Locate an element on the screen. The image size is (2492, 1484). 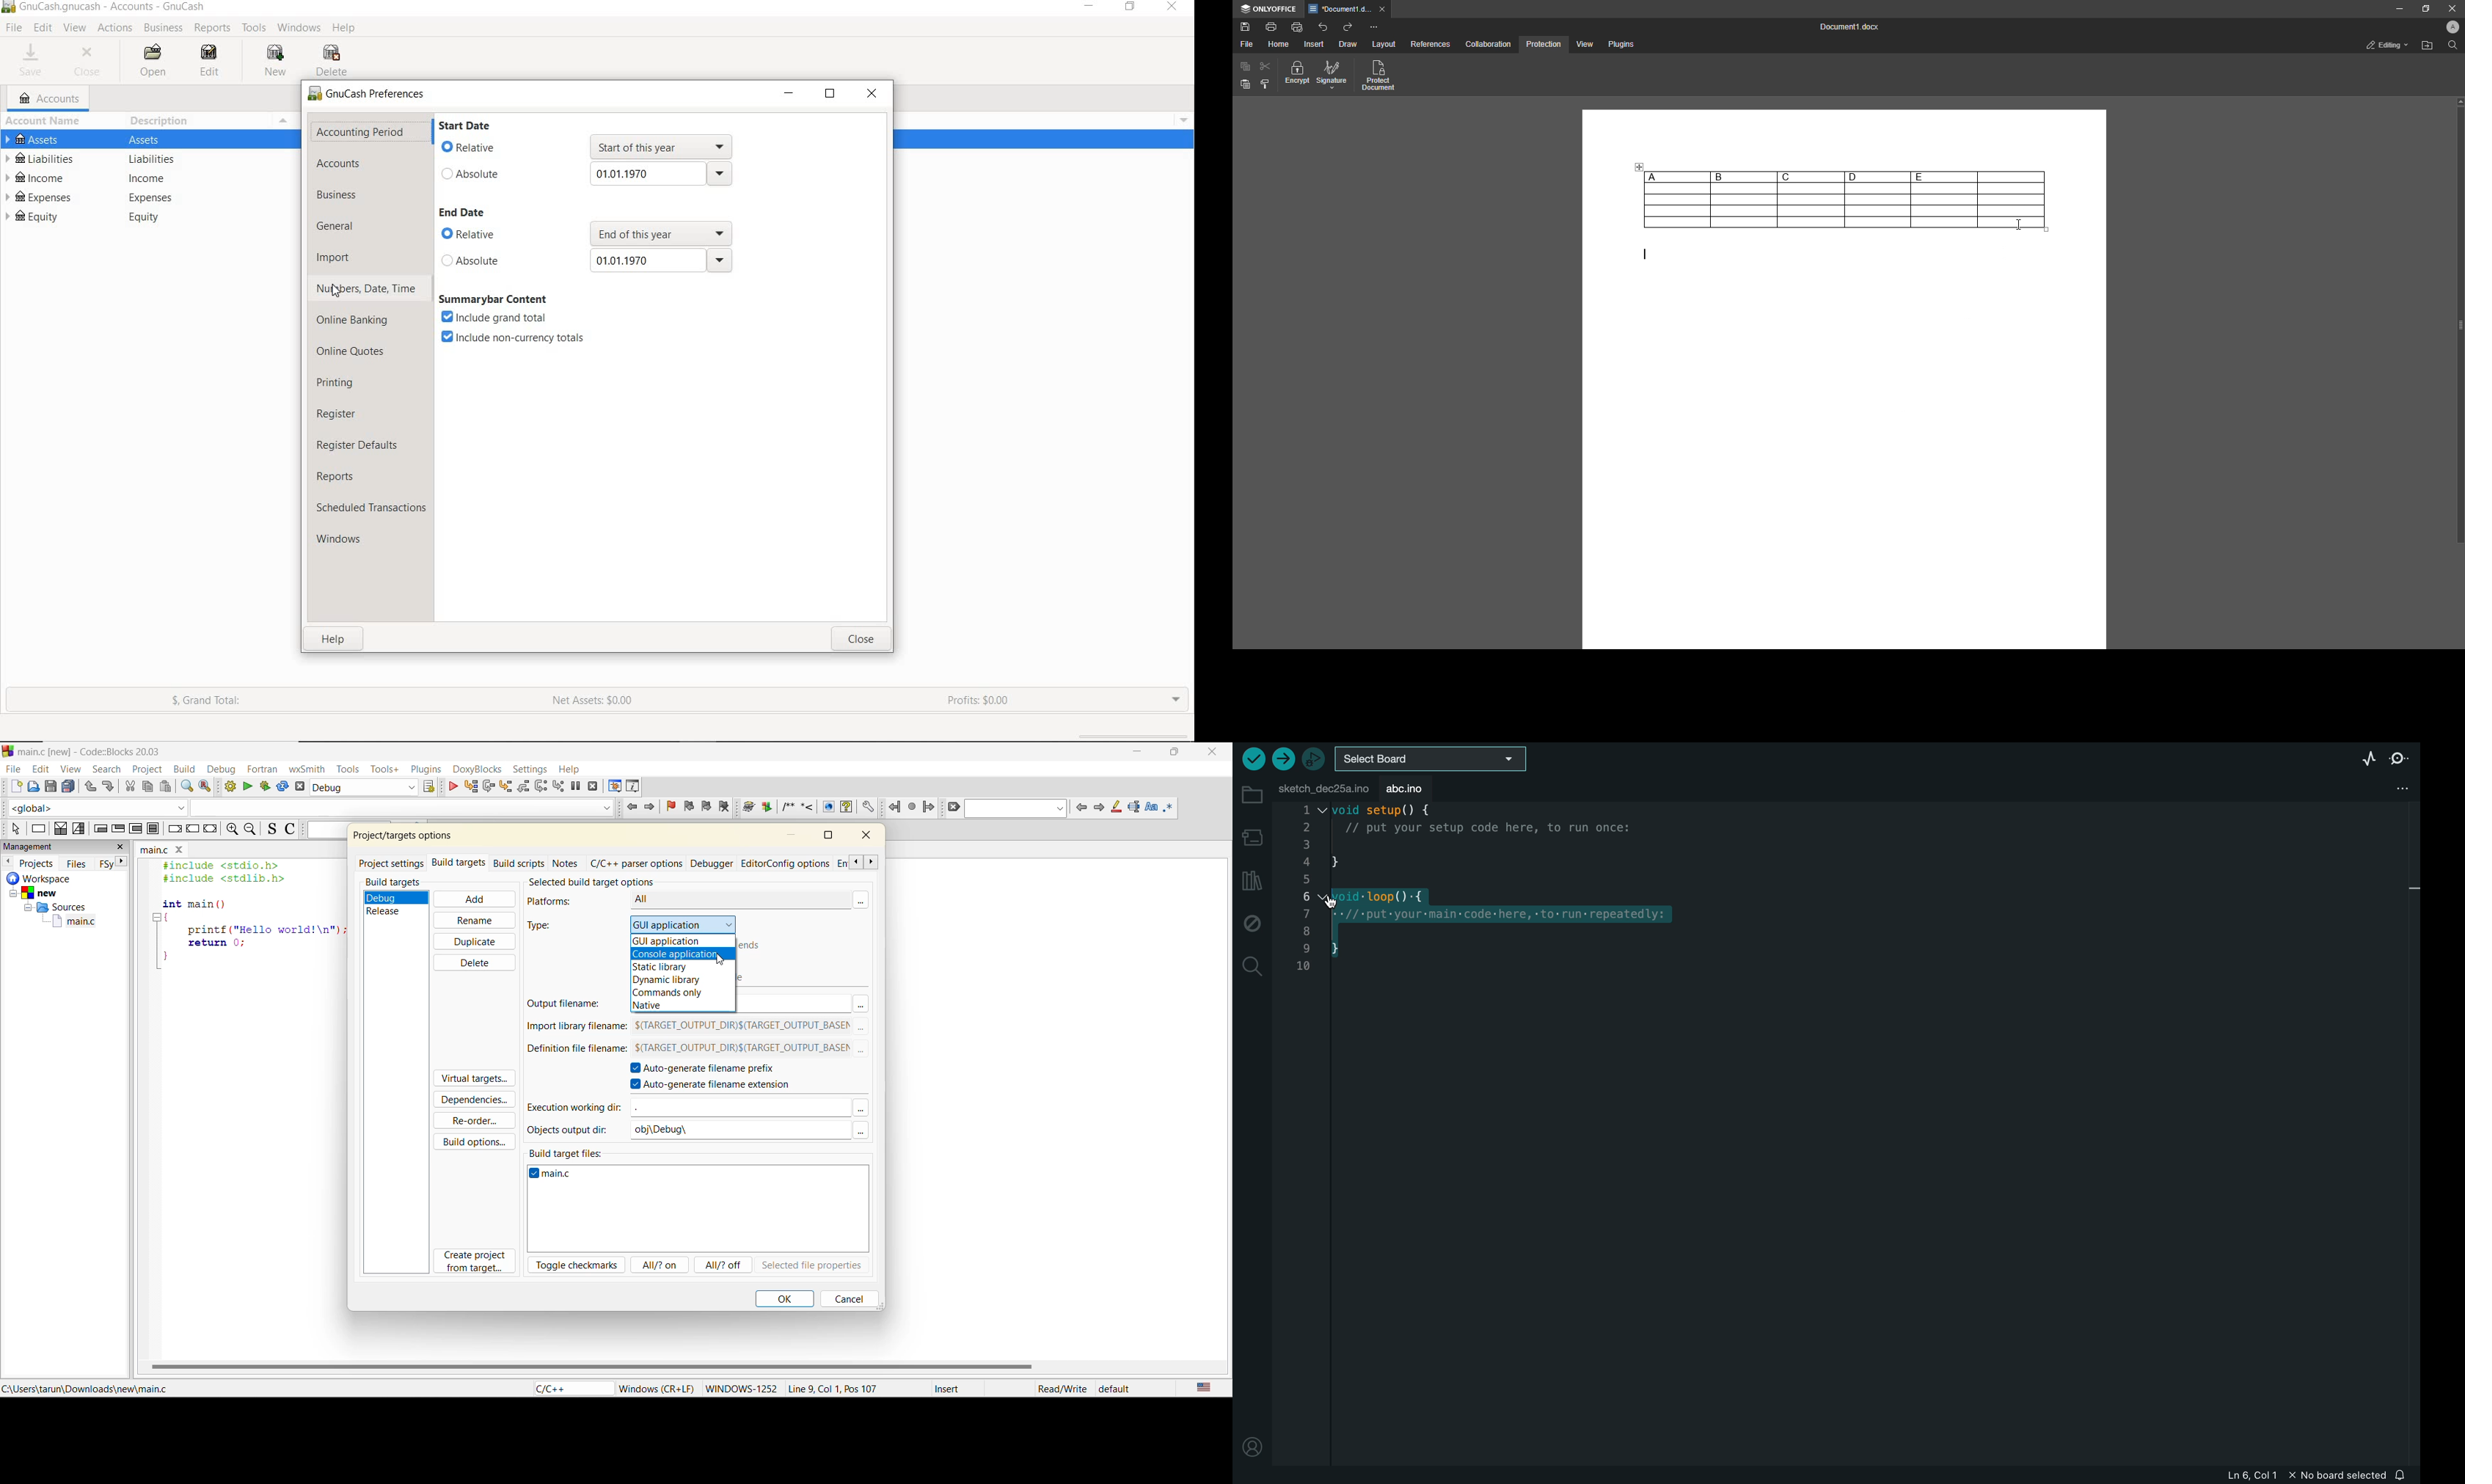
Tab 1 is located at coordinates (1349, 10).